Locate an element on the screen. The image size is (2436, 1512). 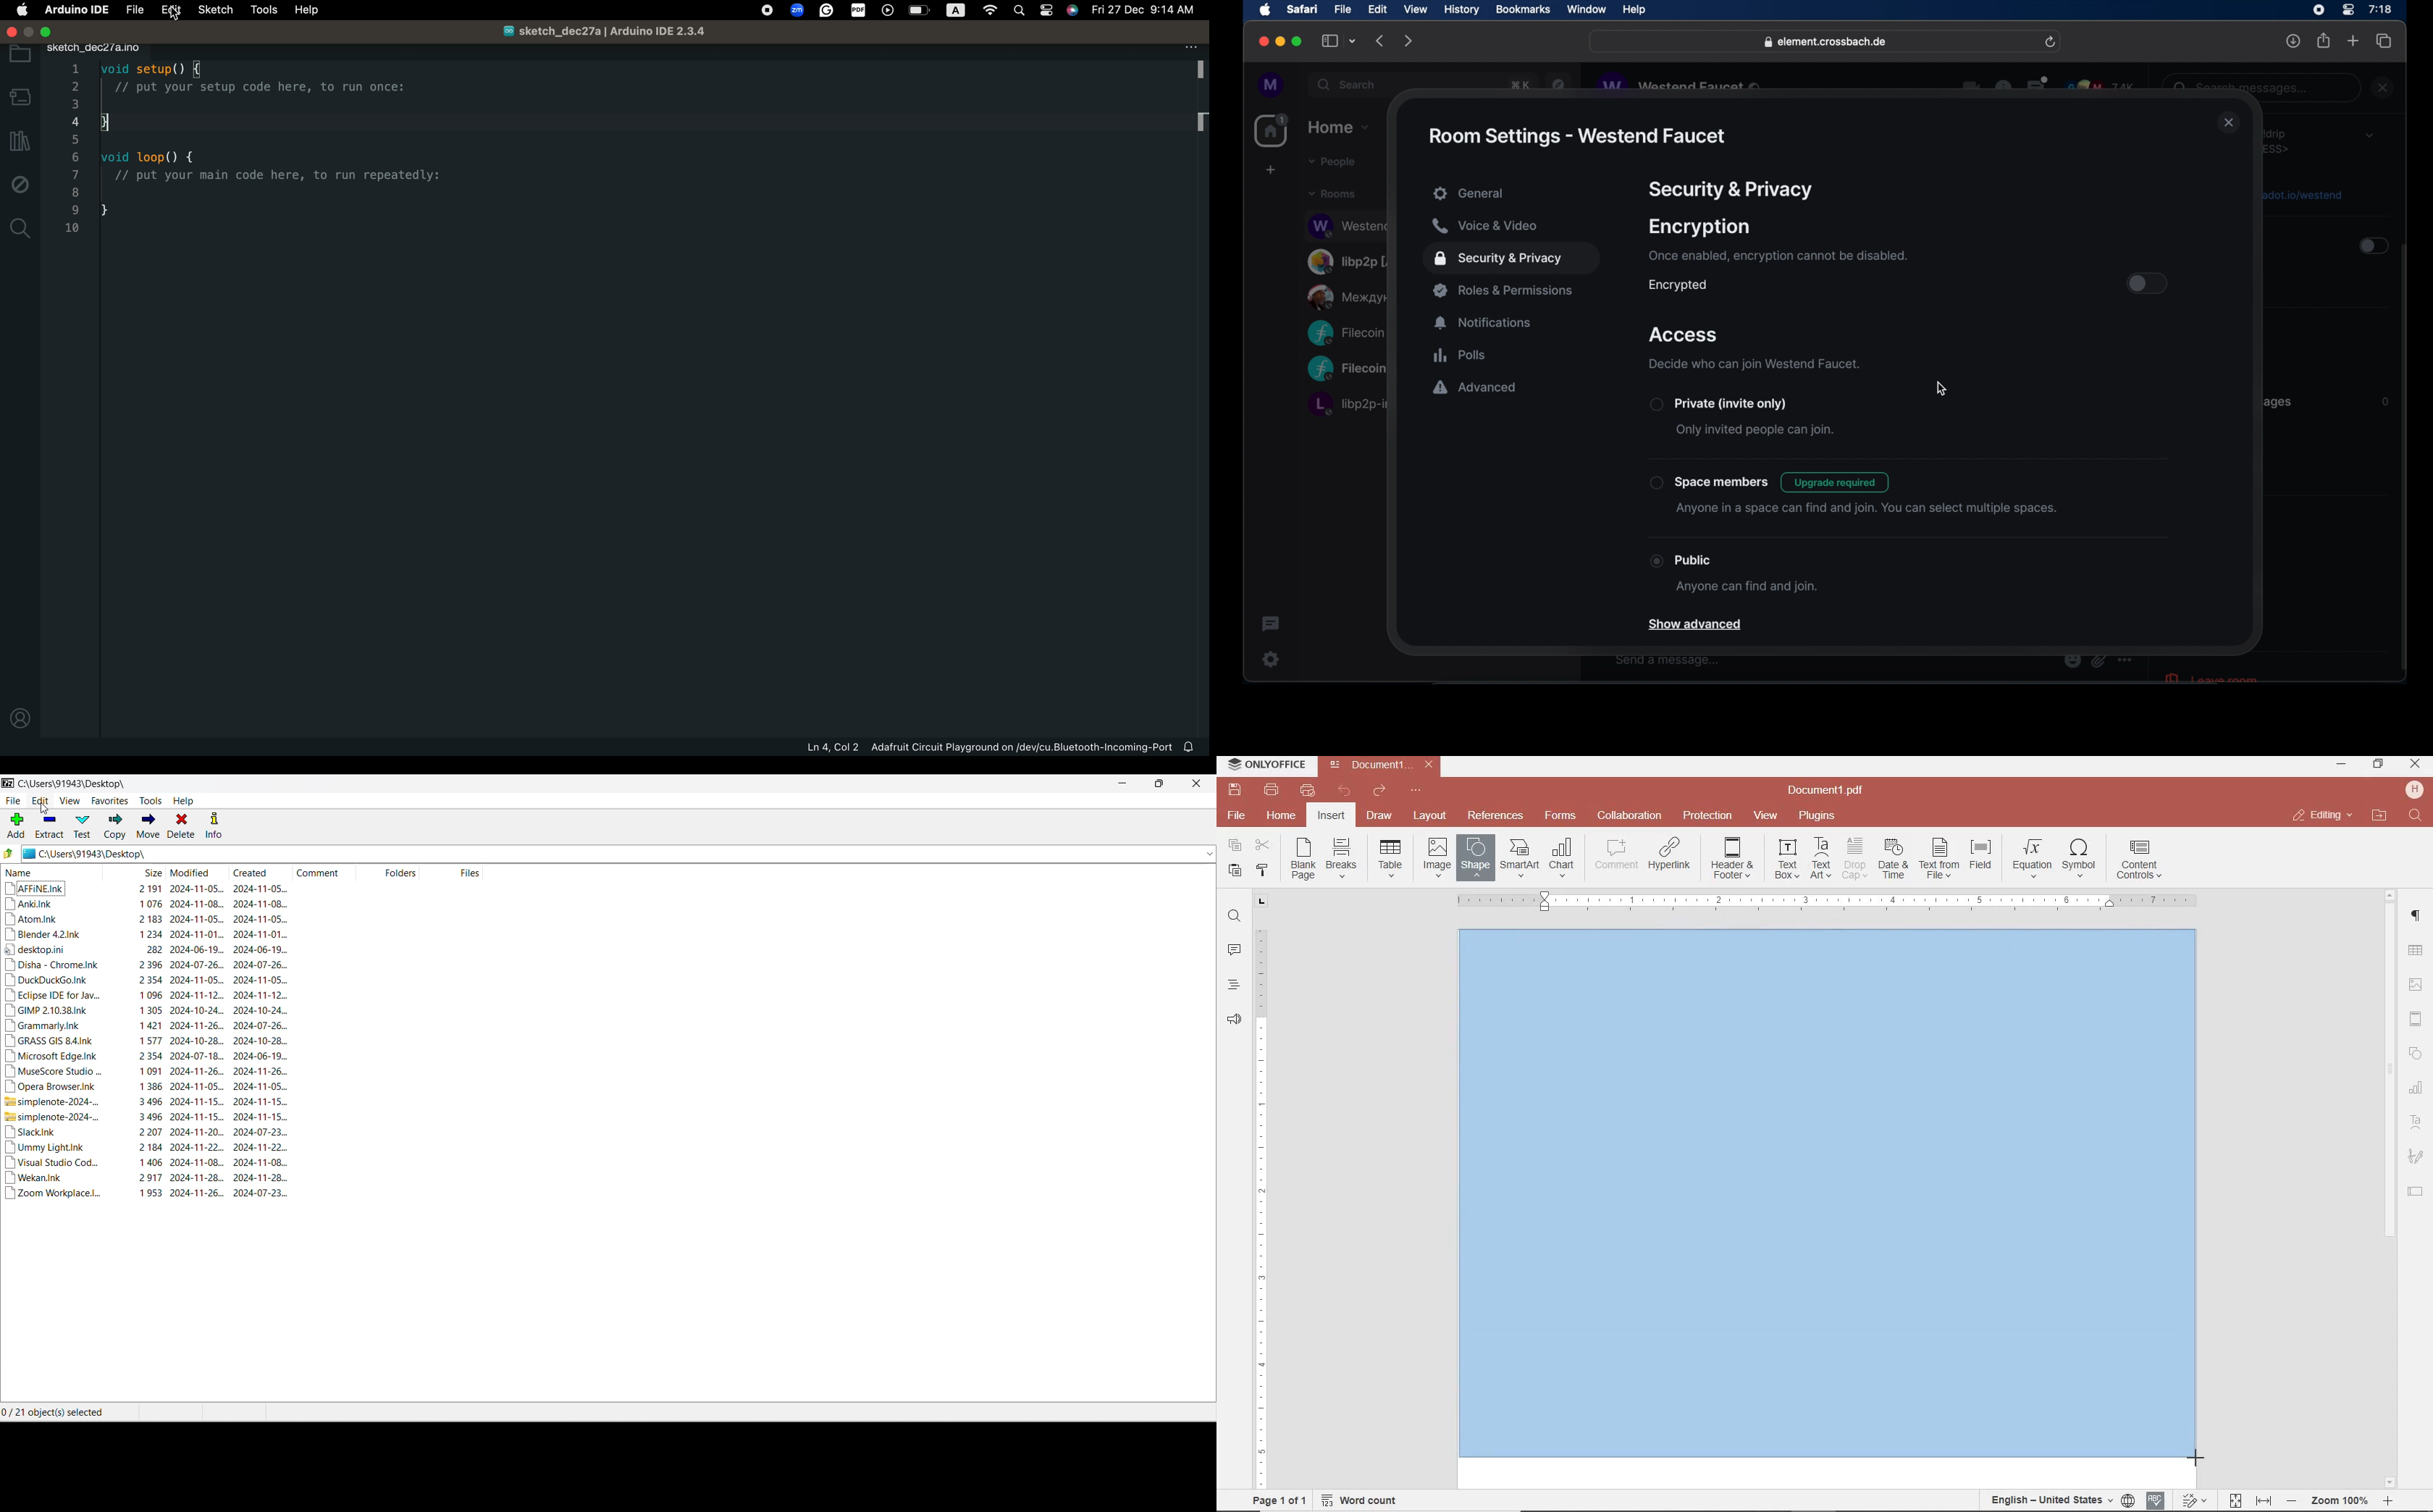
maximize is located at coordinates (1298, 41).